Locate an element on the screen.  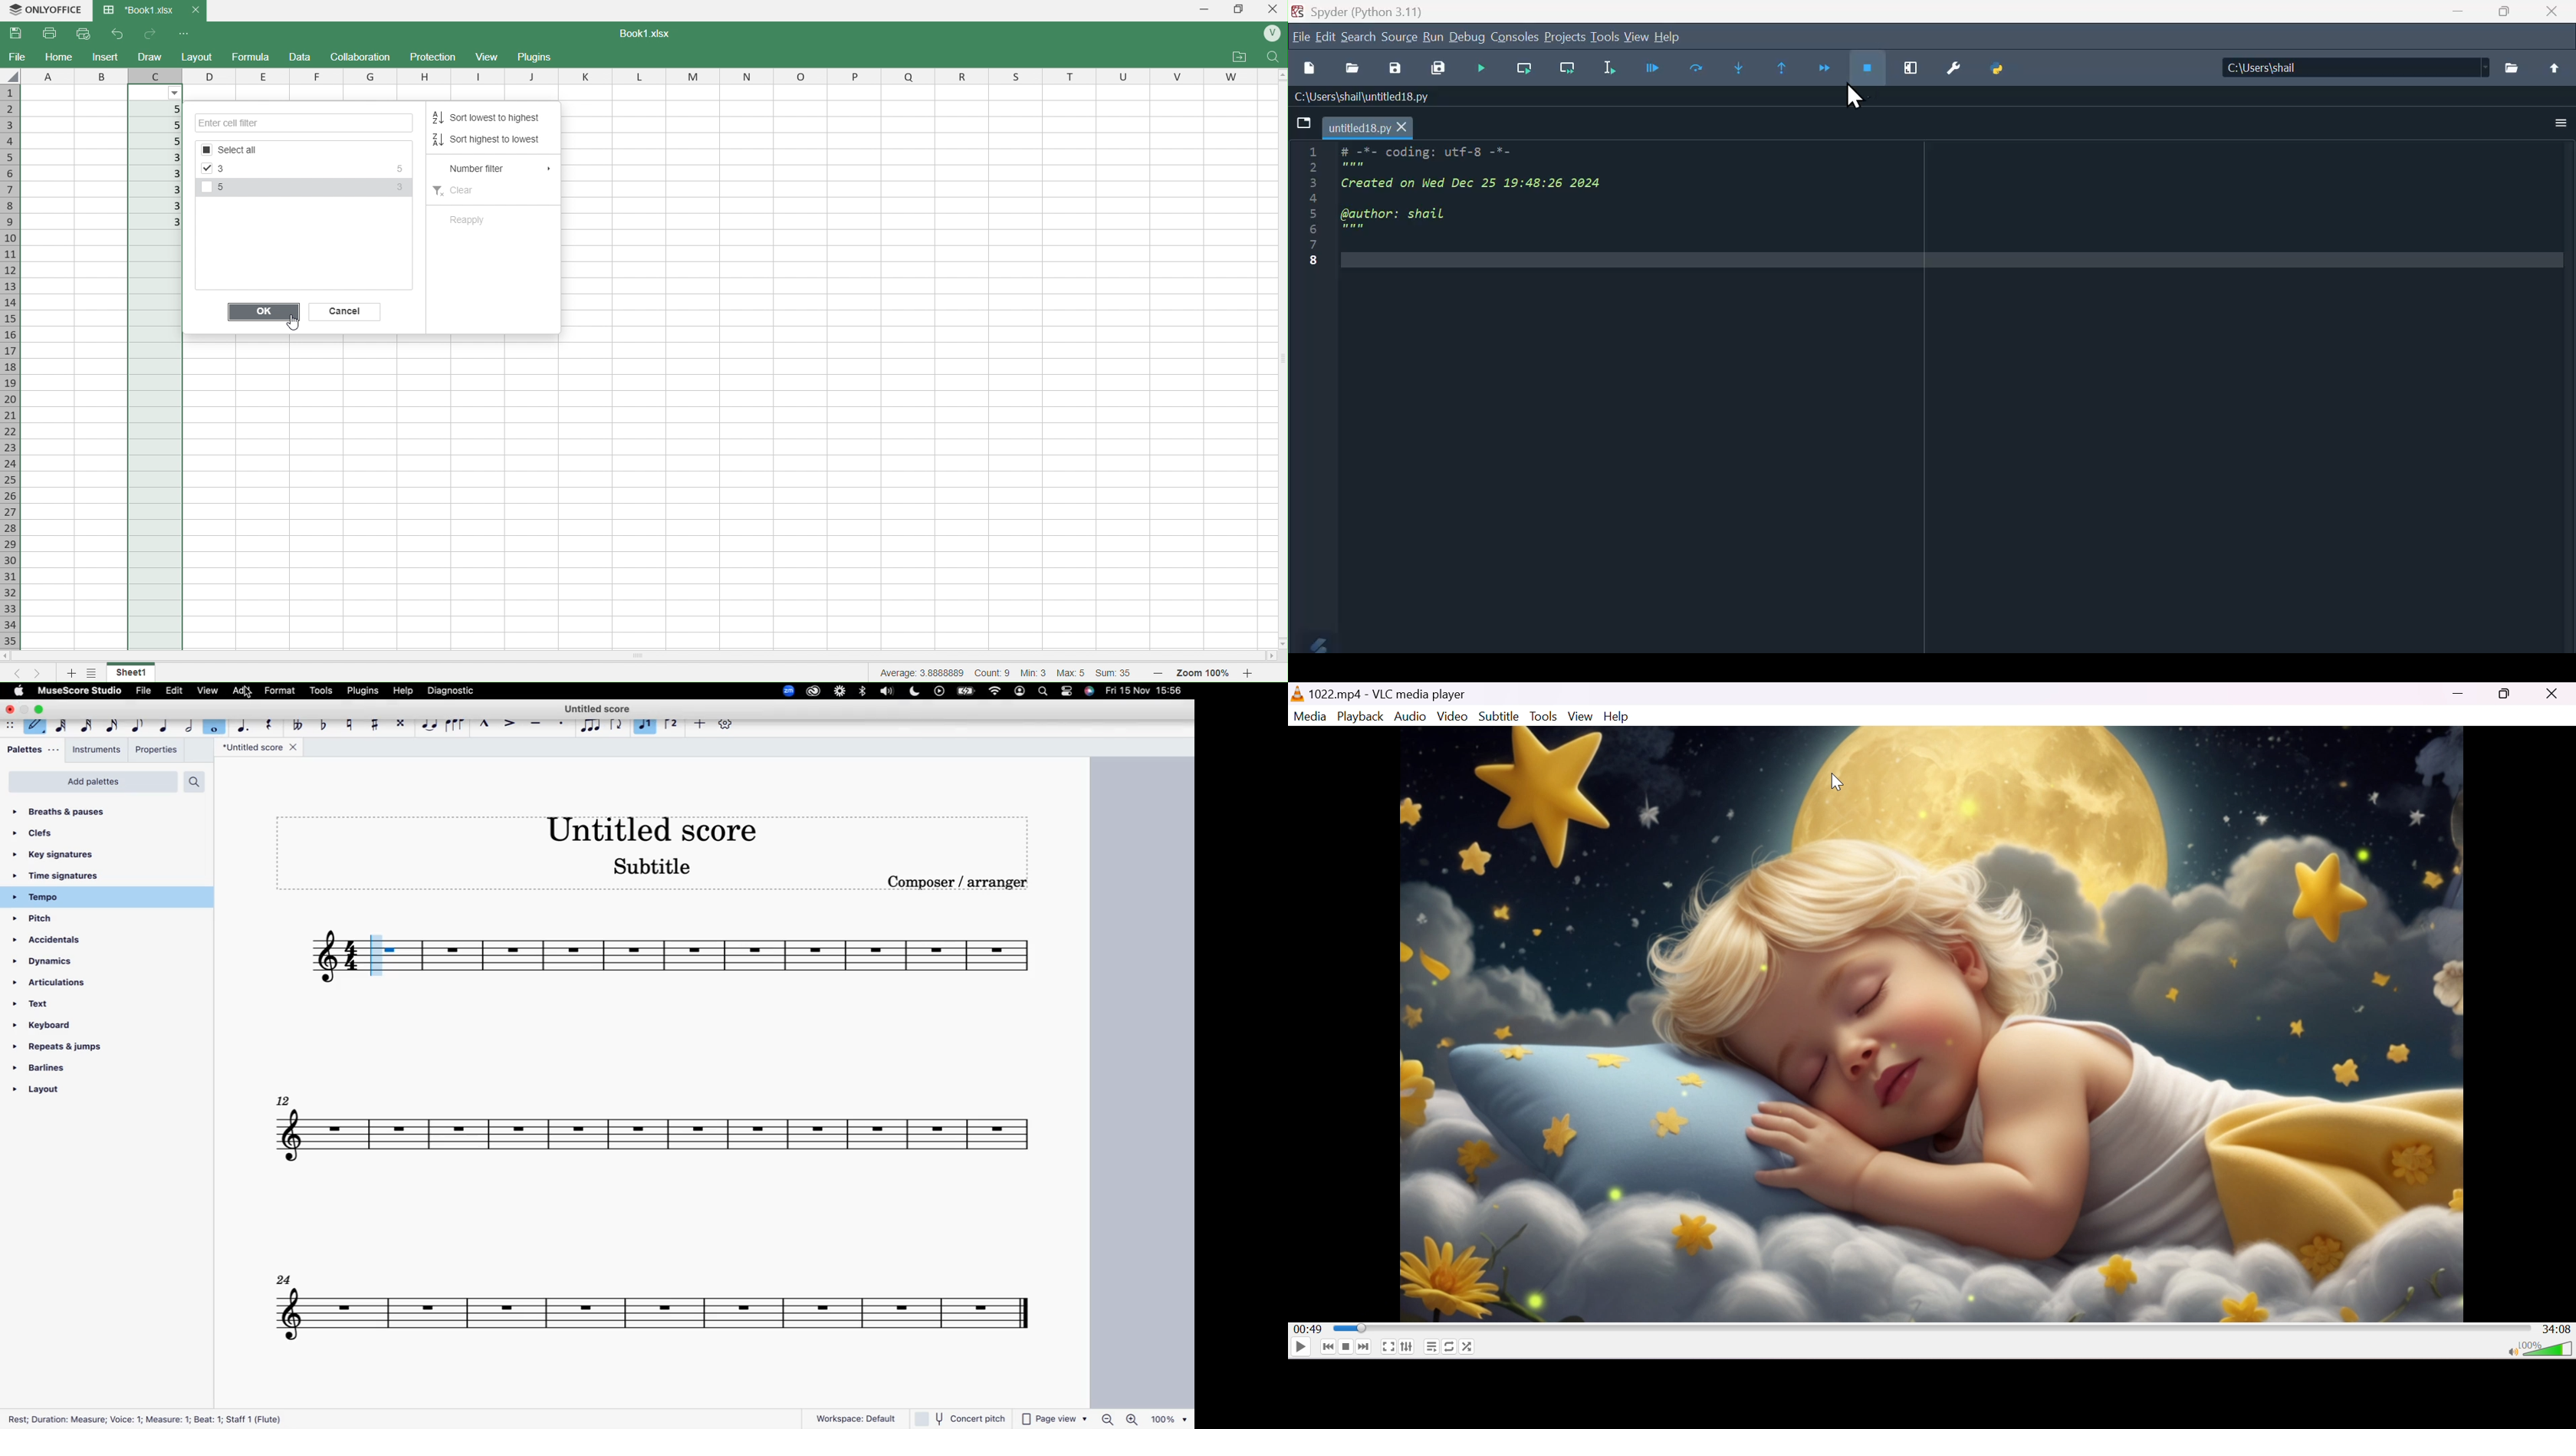
play is located at coordinates (939, 692).